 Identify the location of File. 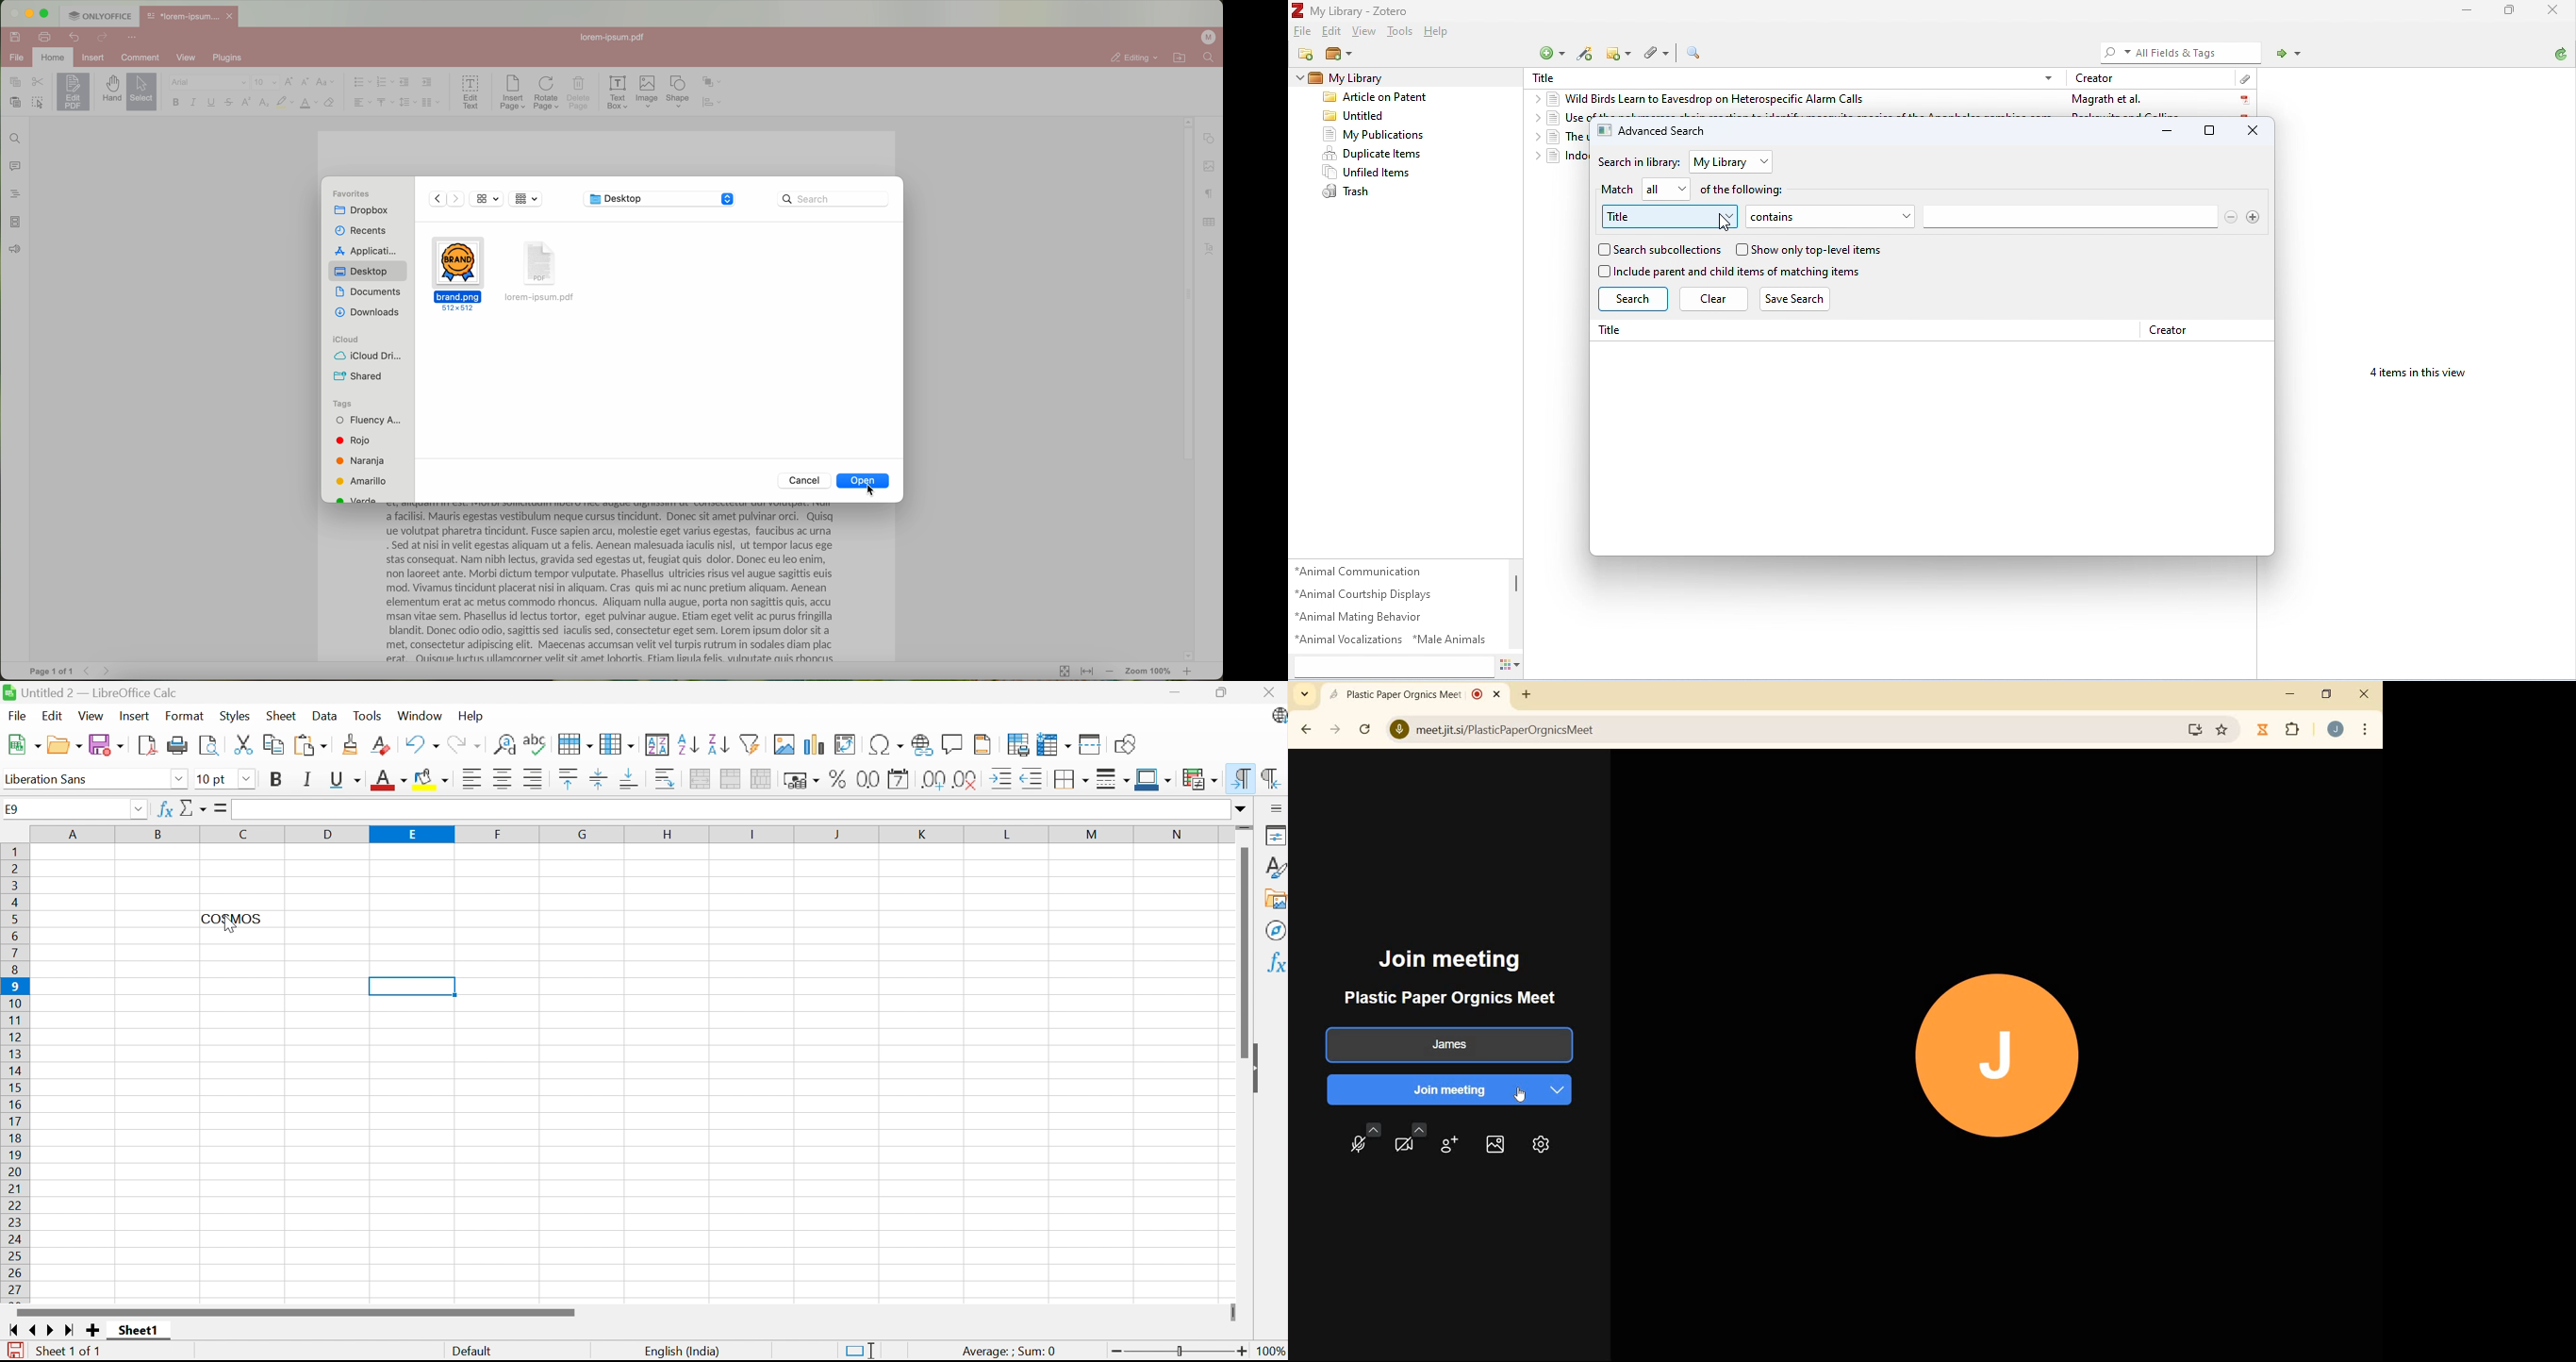
(16, 717).